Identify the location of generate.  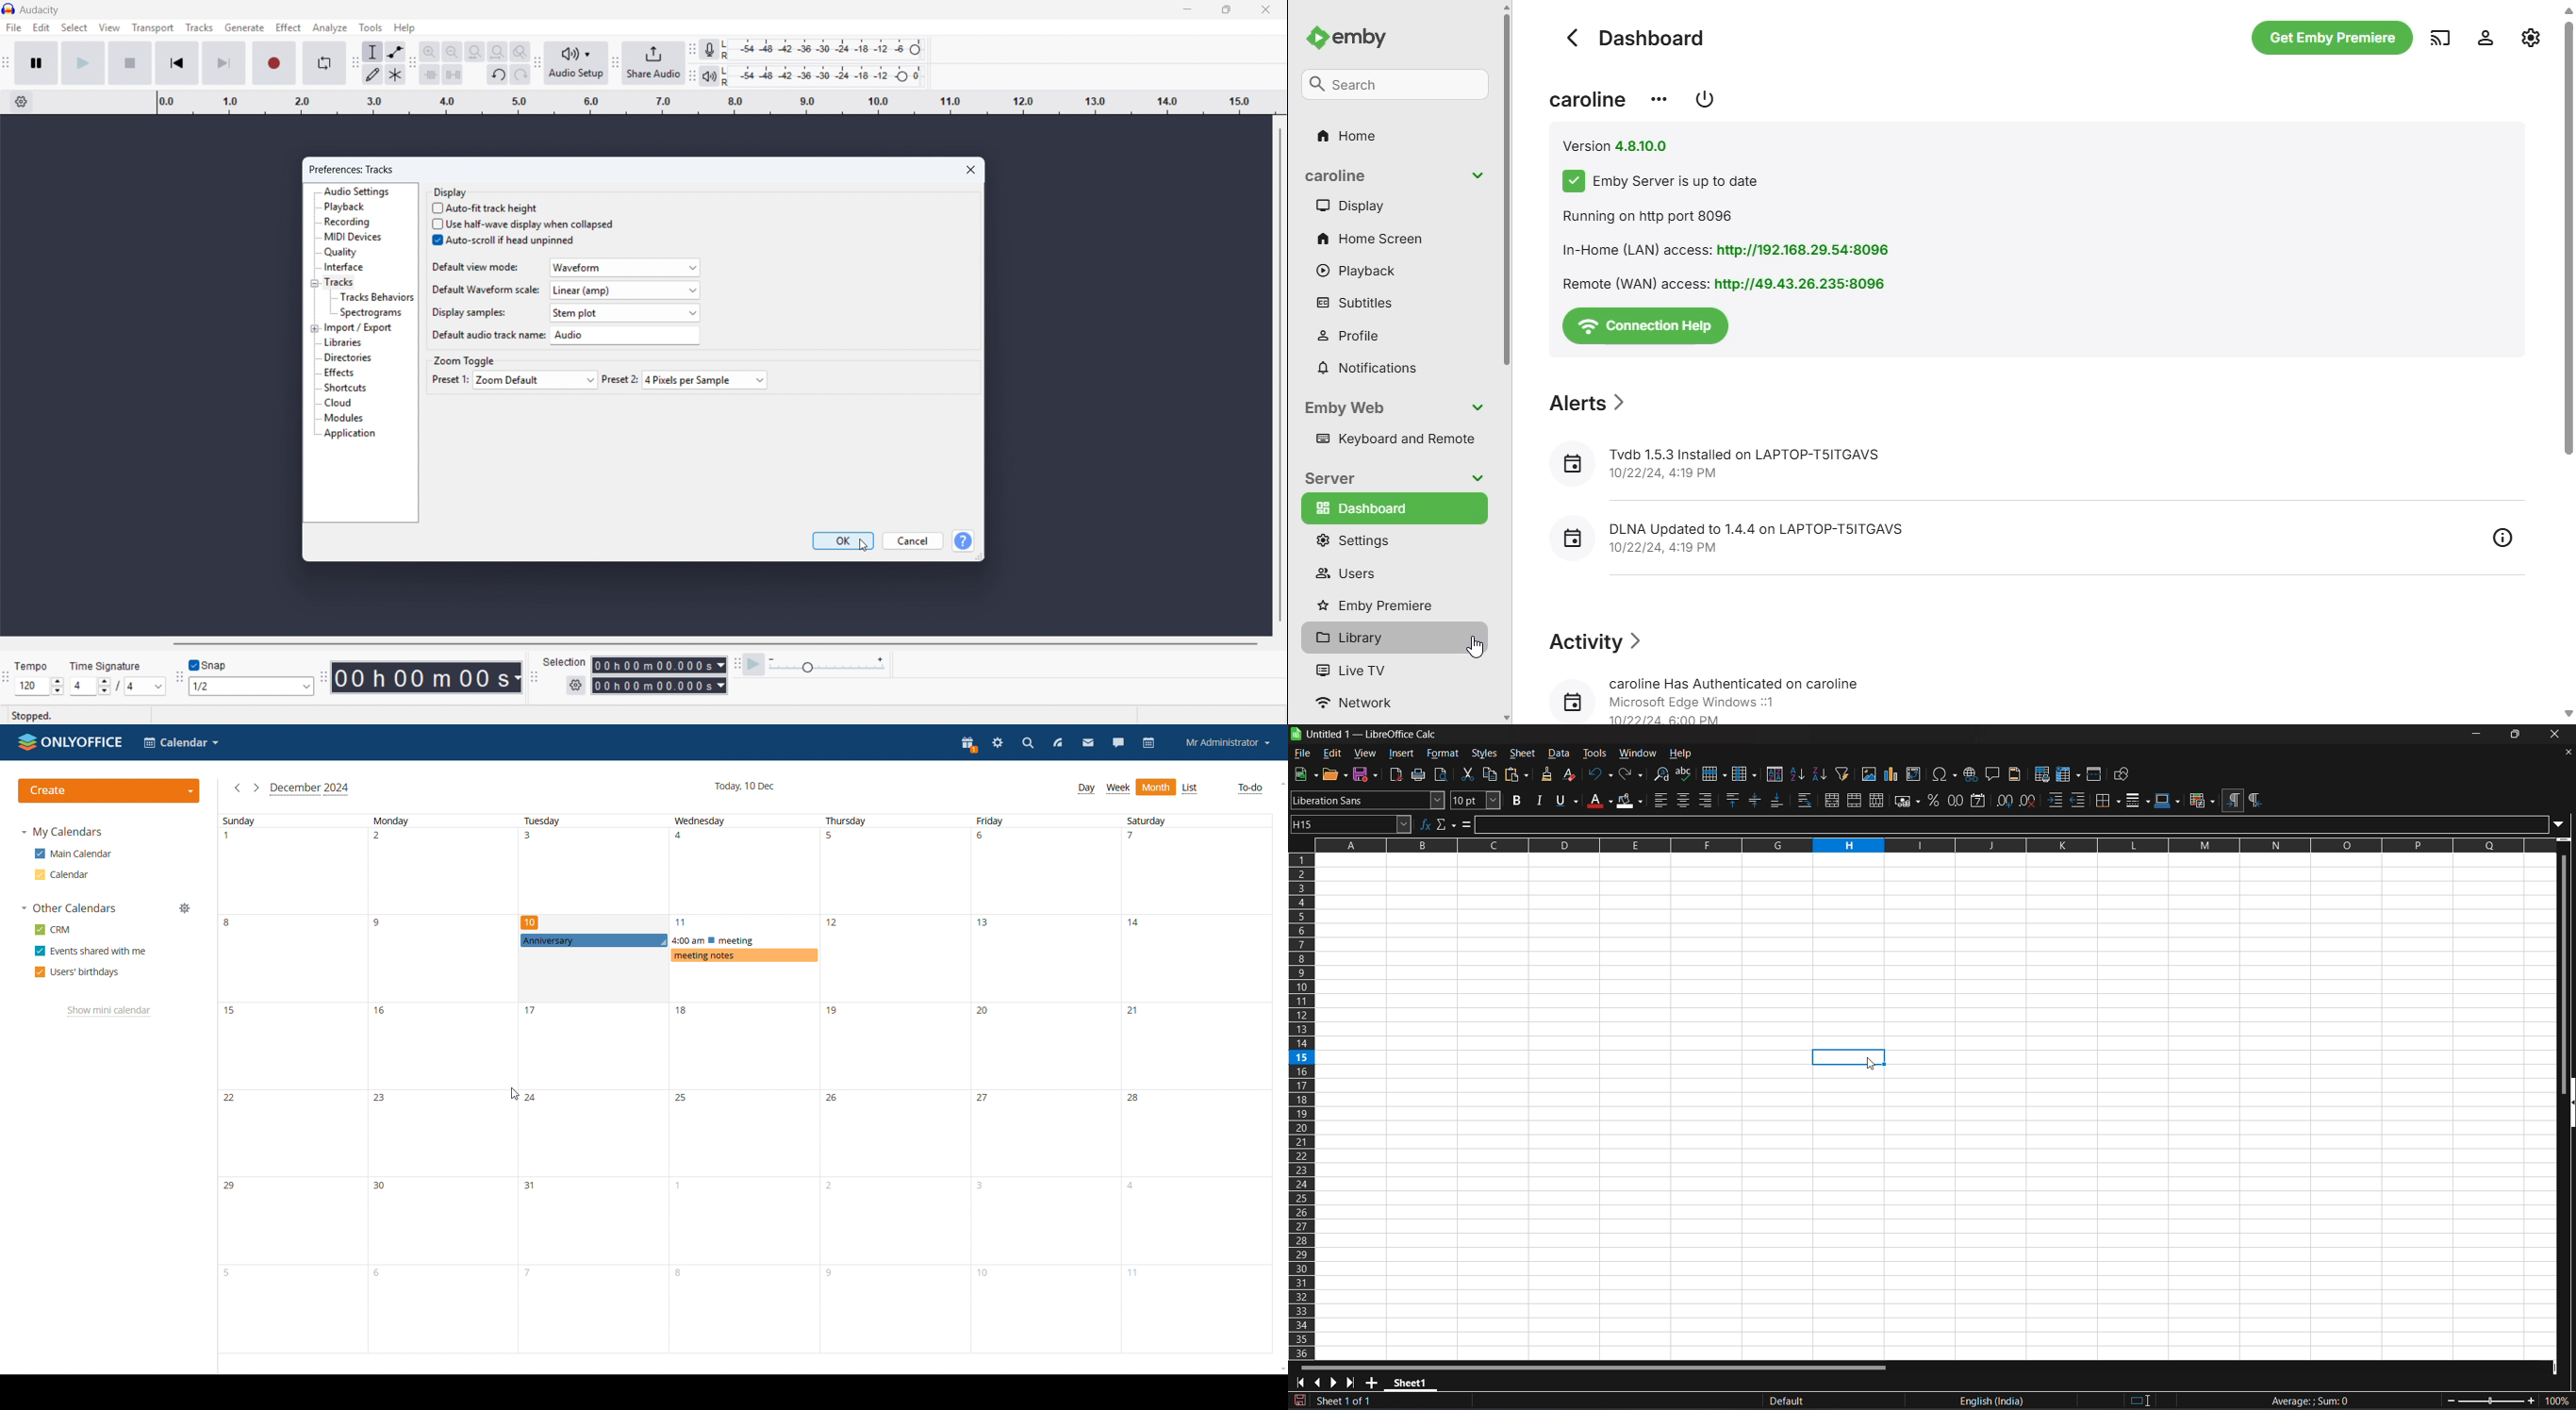
(244, 27).